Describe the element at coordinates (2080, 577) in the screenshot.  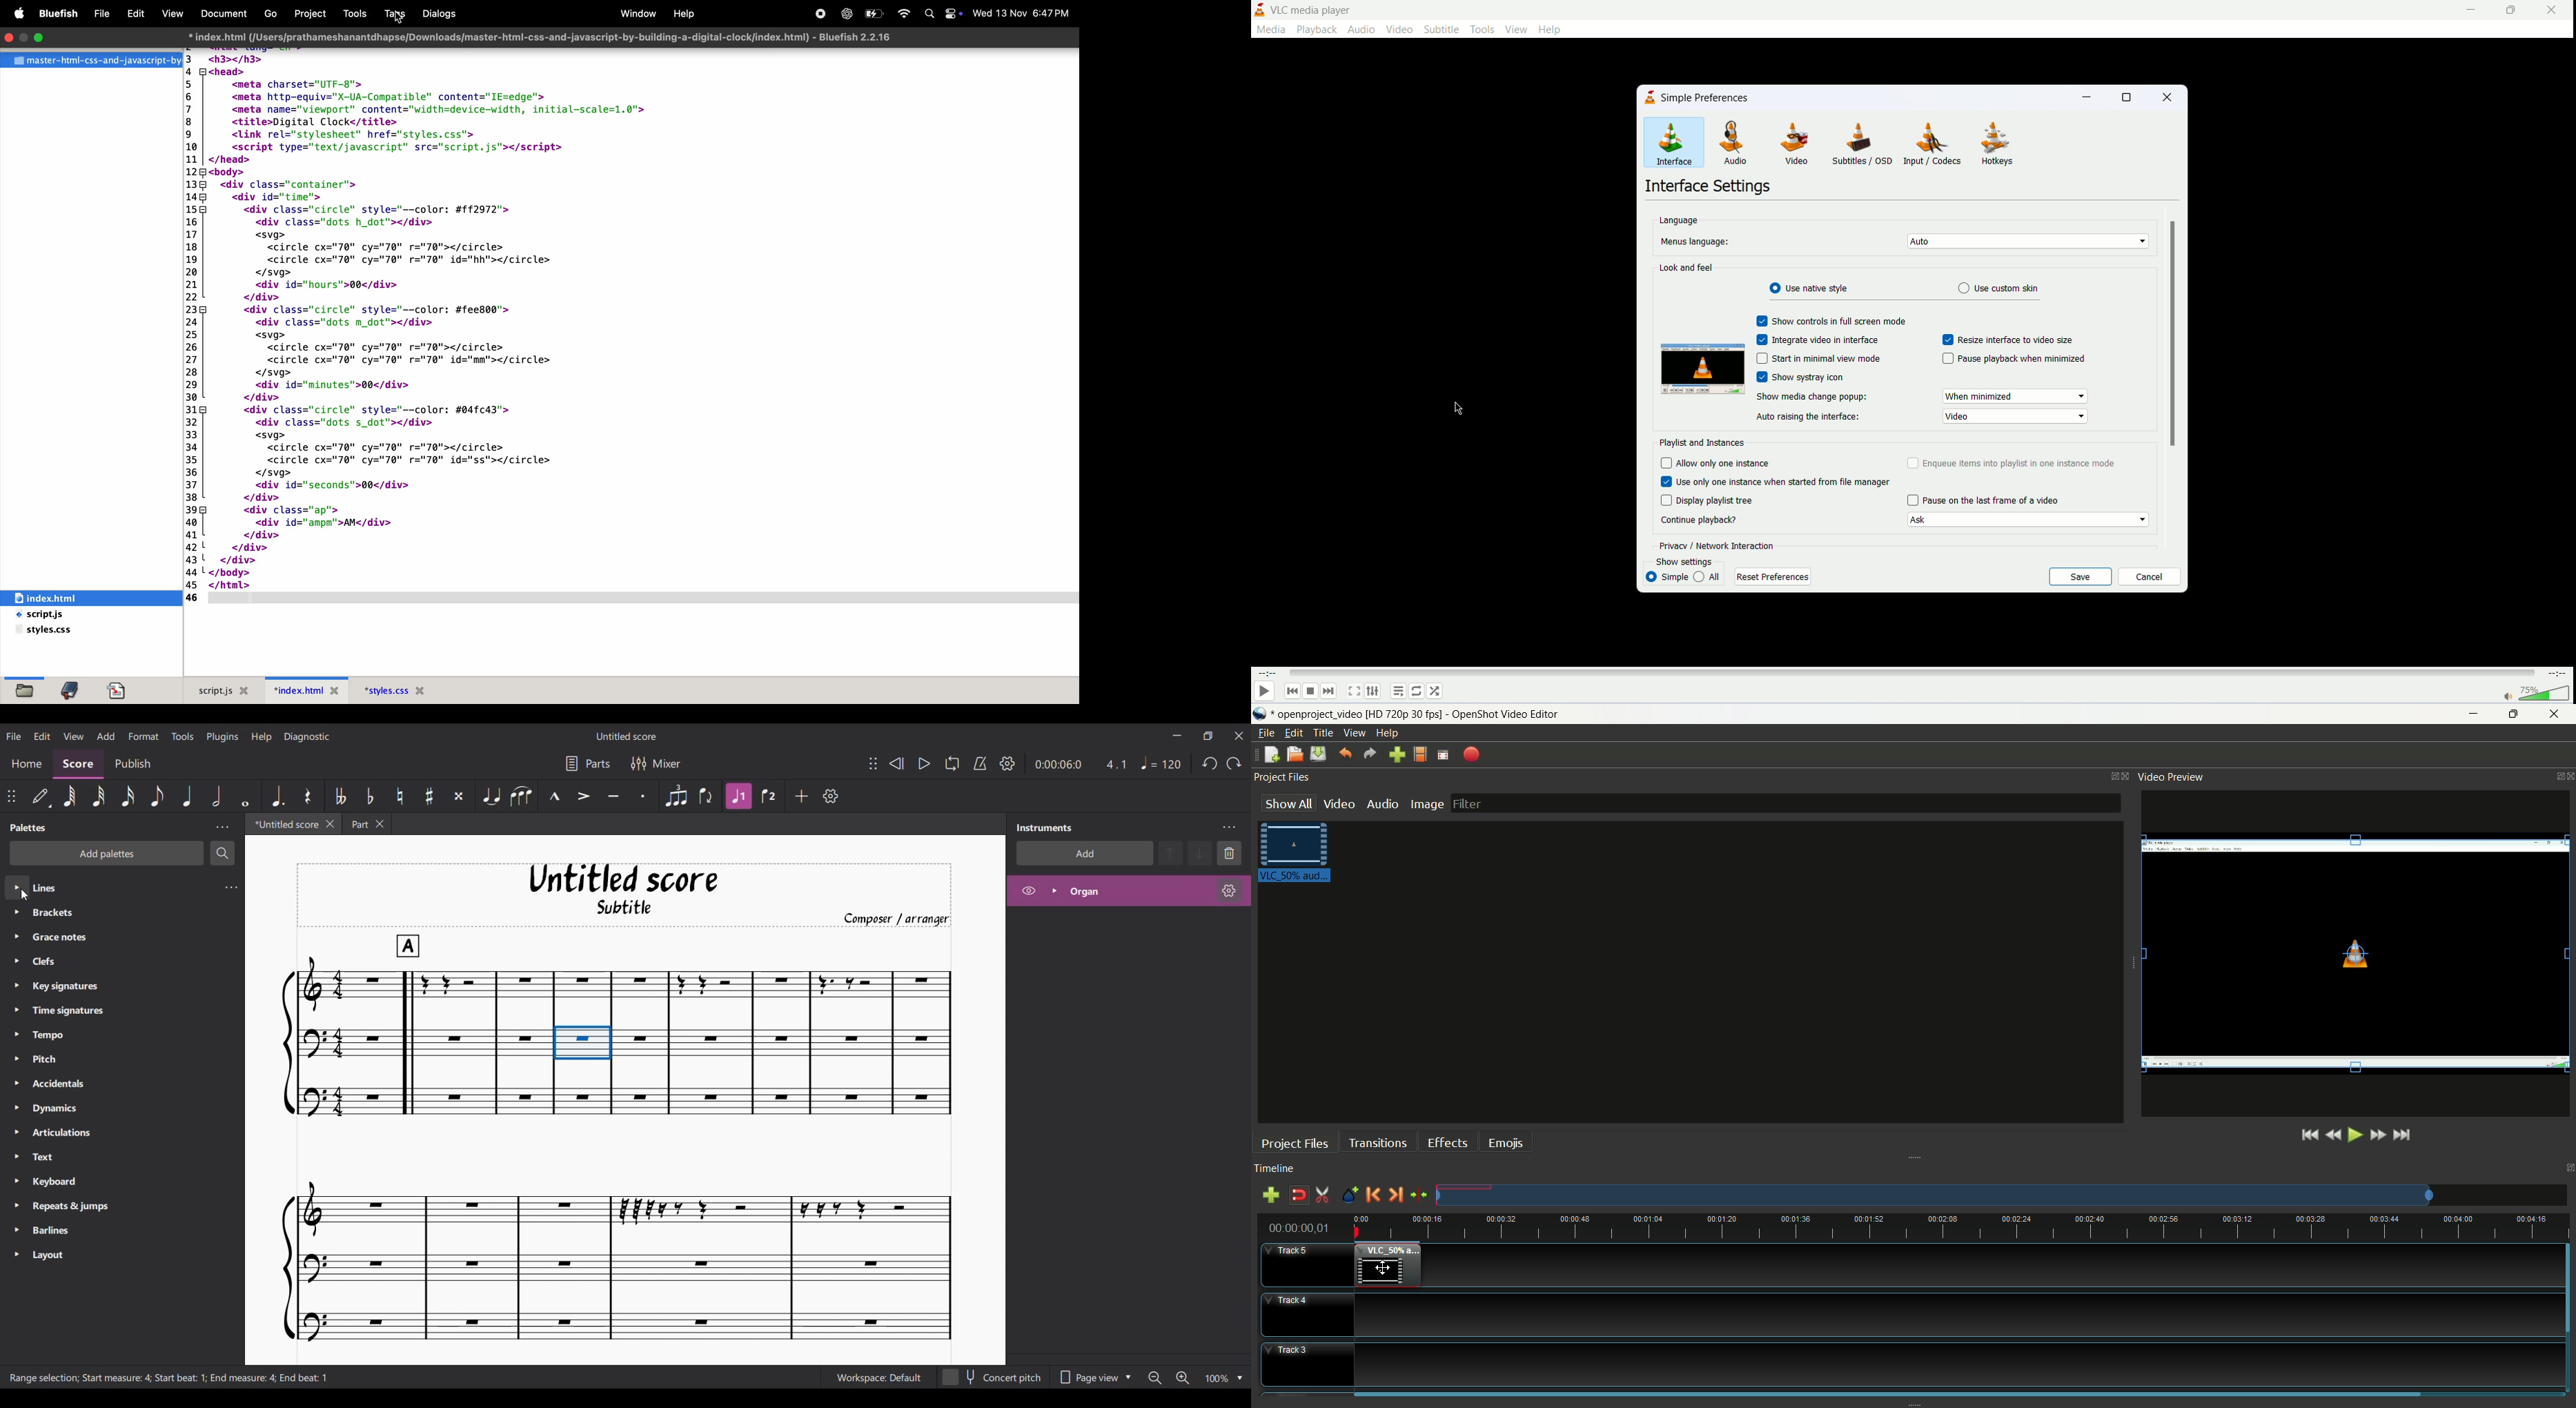
I see `save` at that location.